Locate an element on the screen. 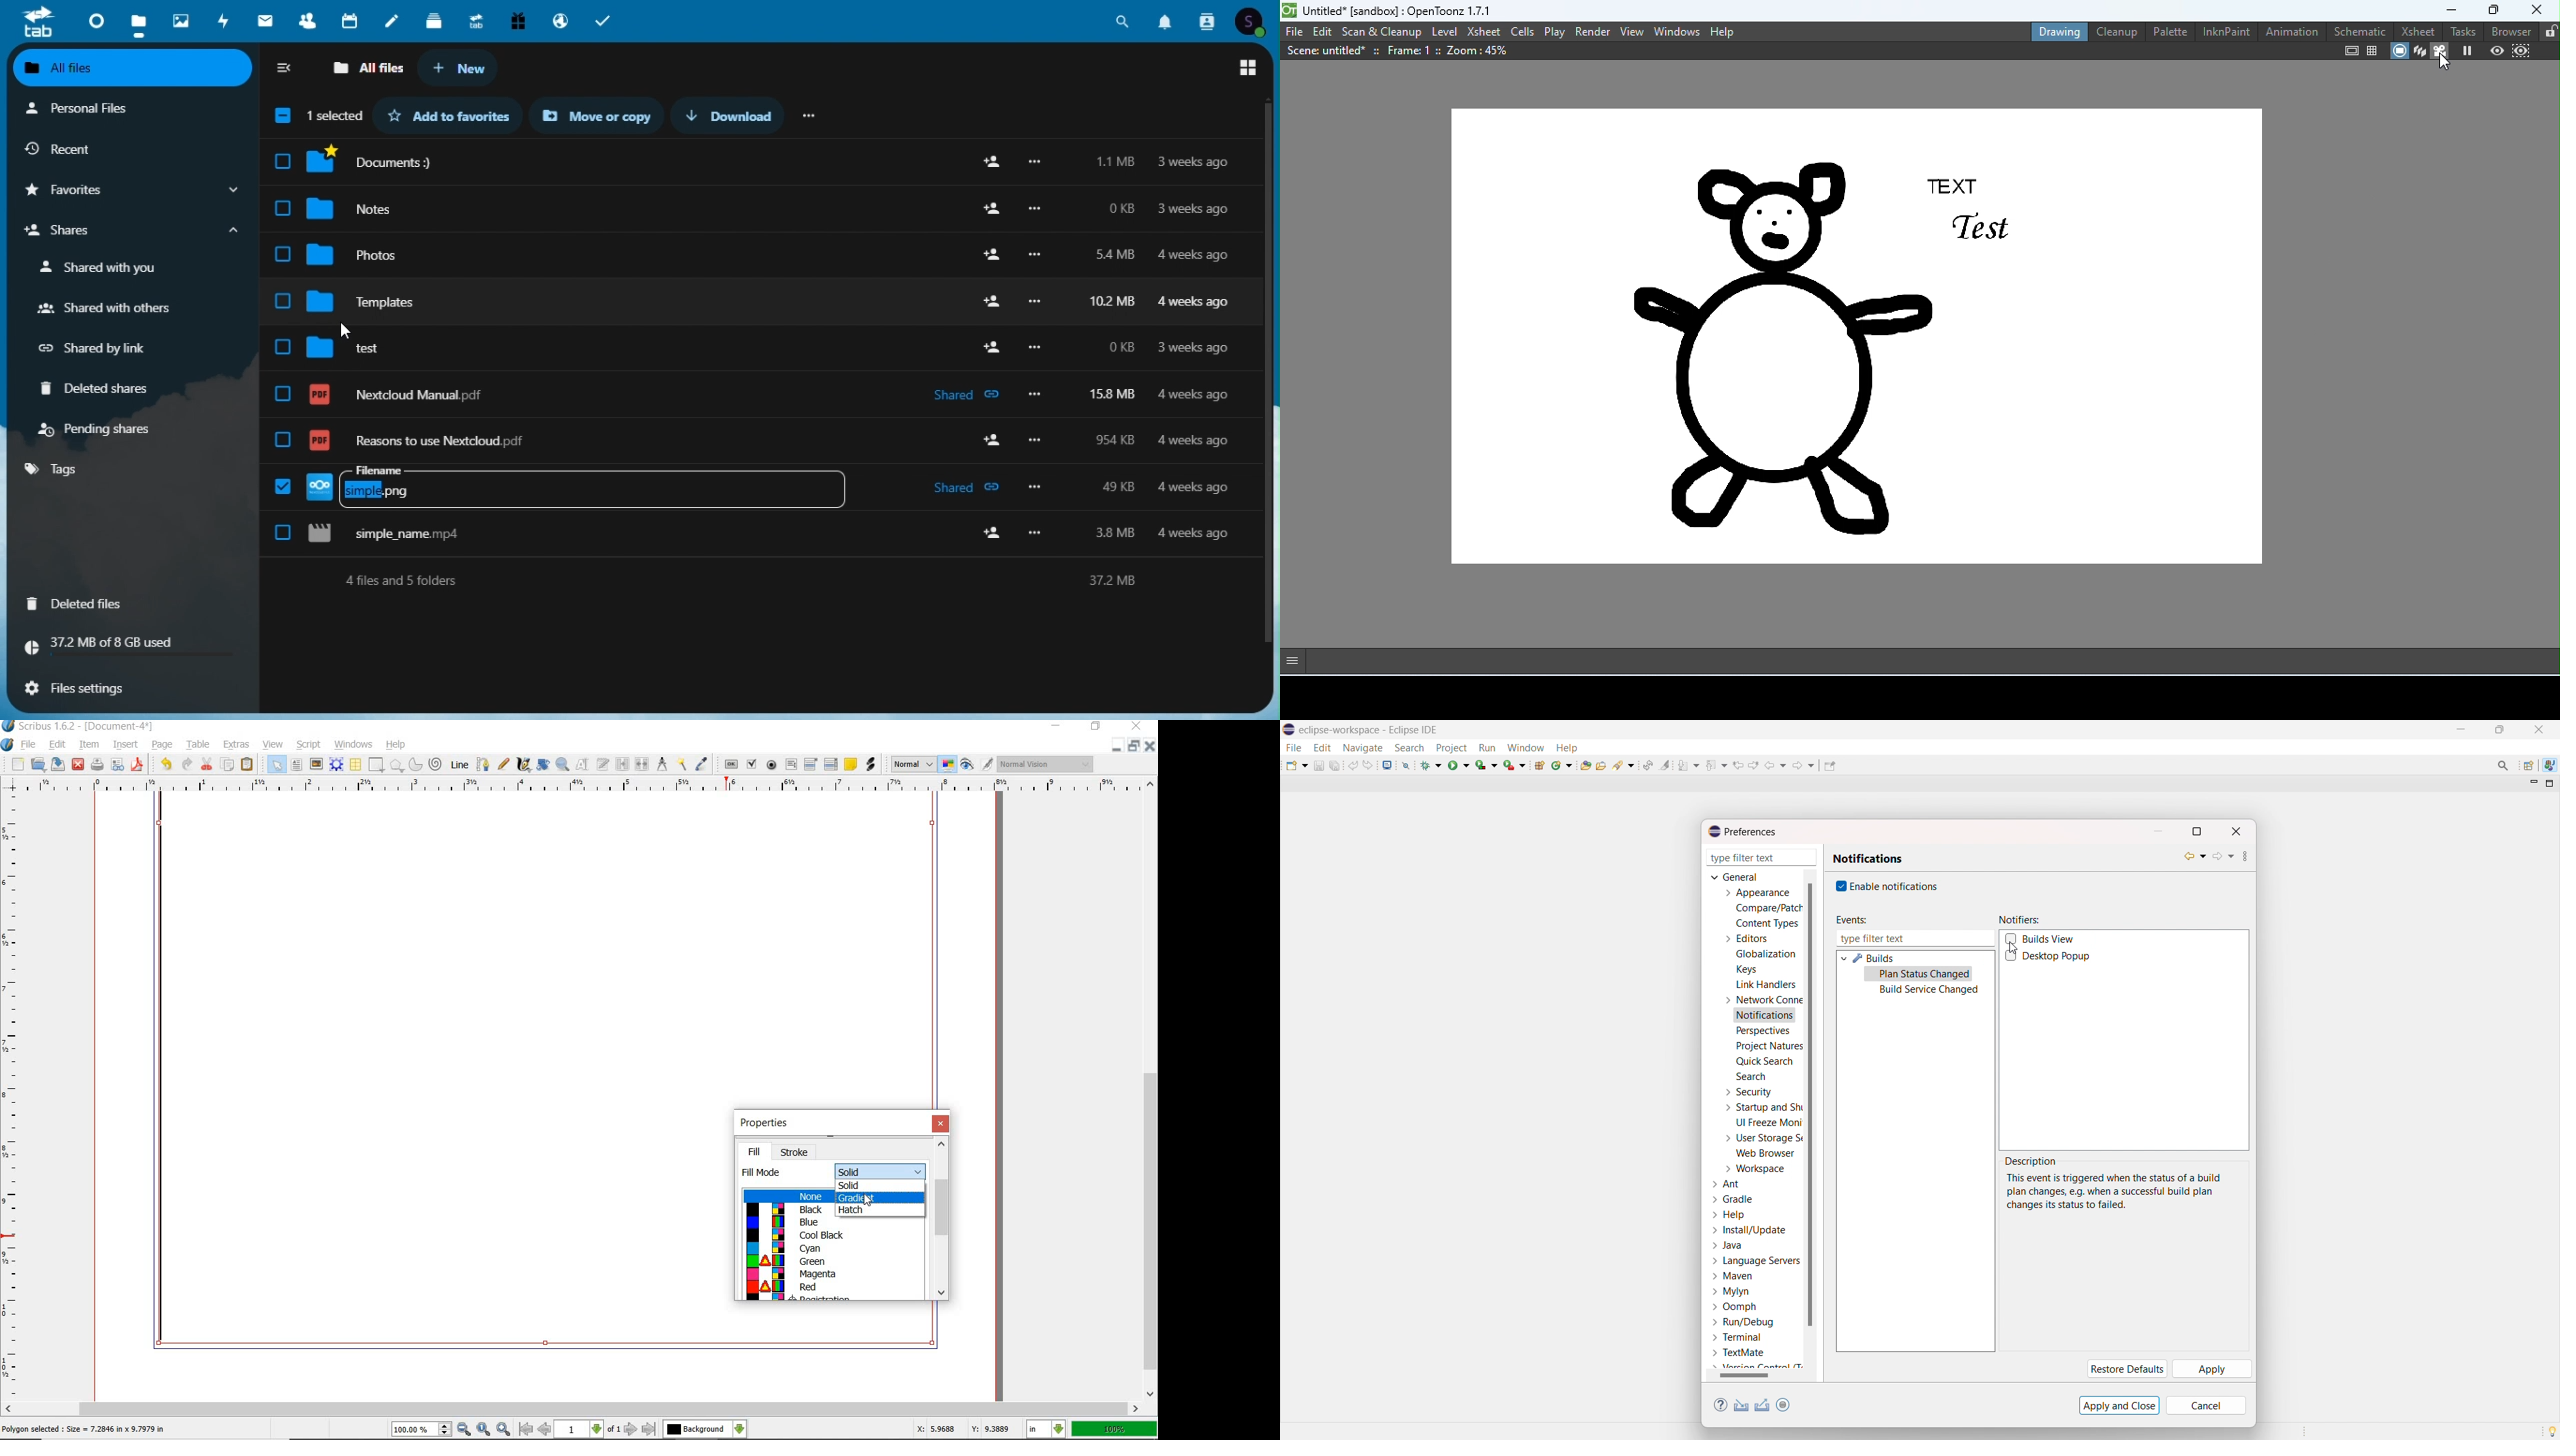 This screenshot has height=1456, width=2576. notifiers is located at coordinates (2019, 920).